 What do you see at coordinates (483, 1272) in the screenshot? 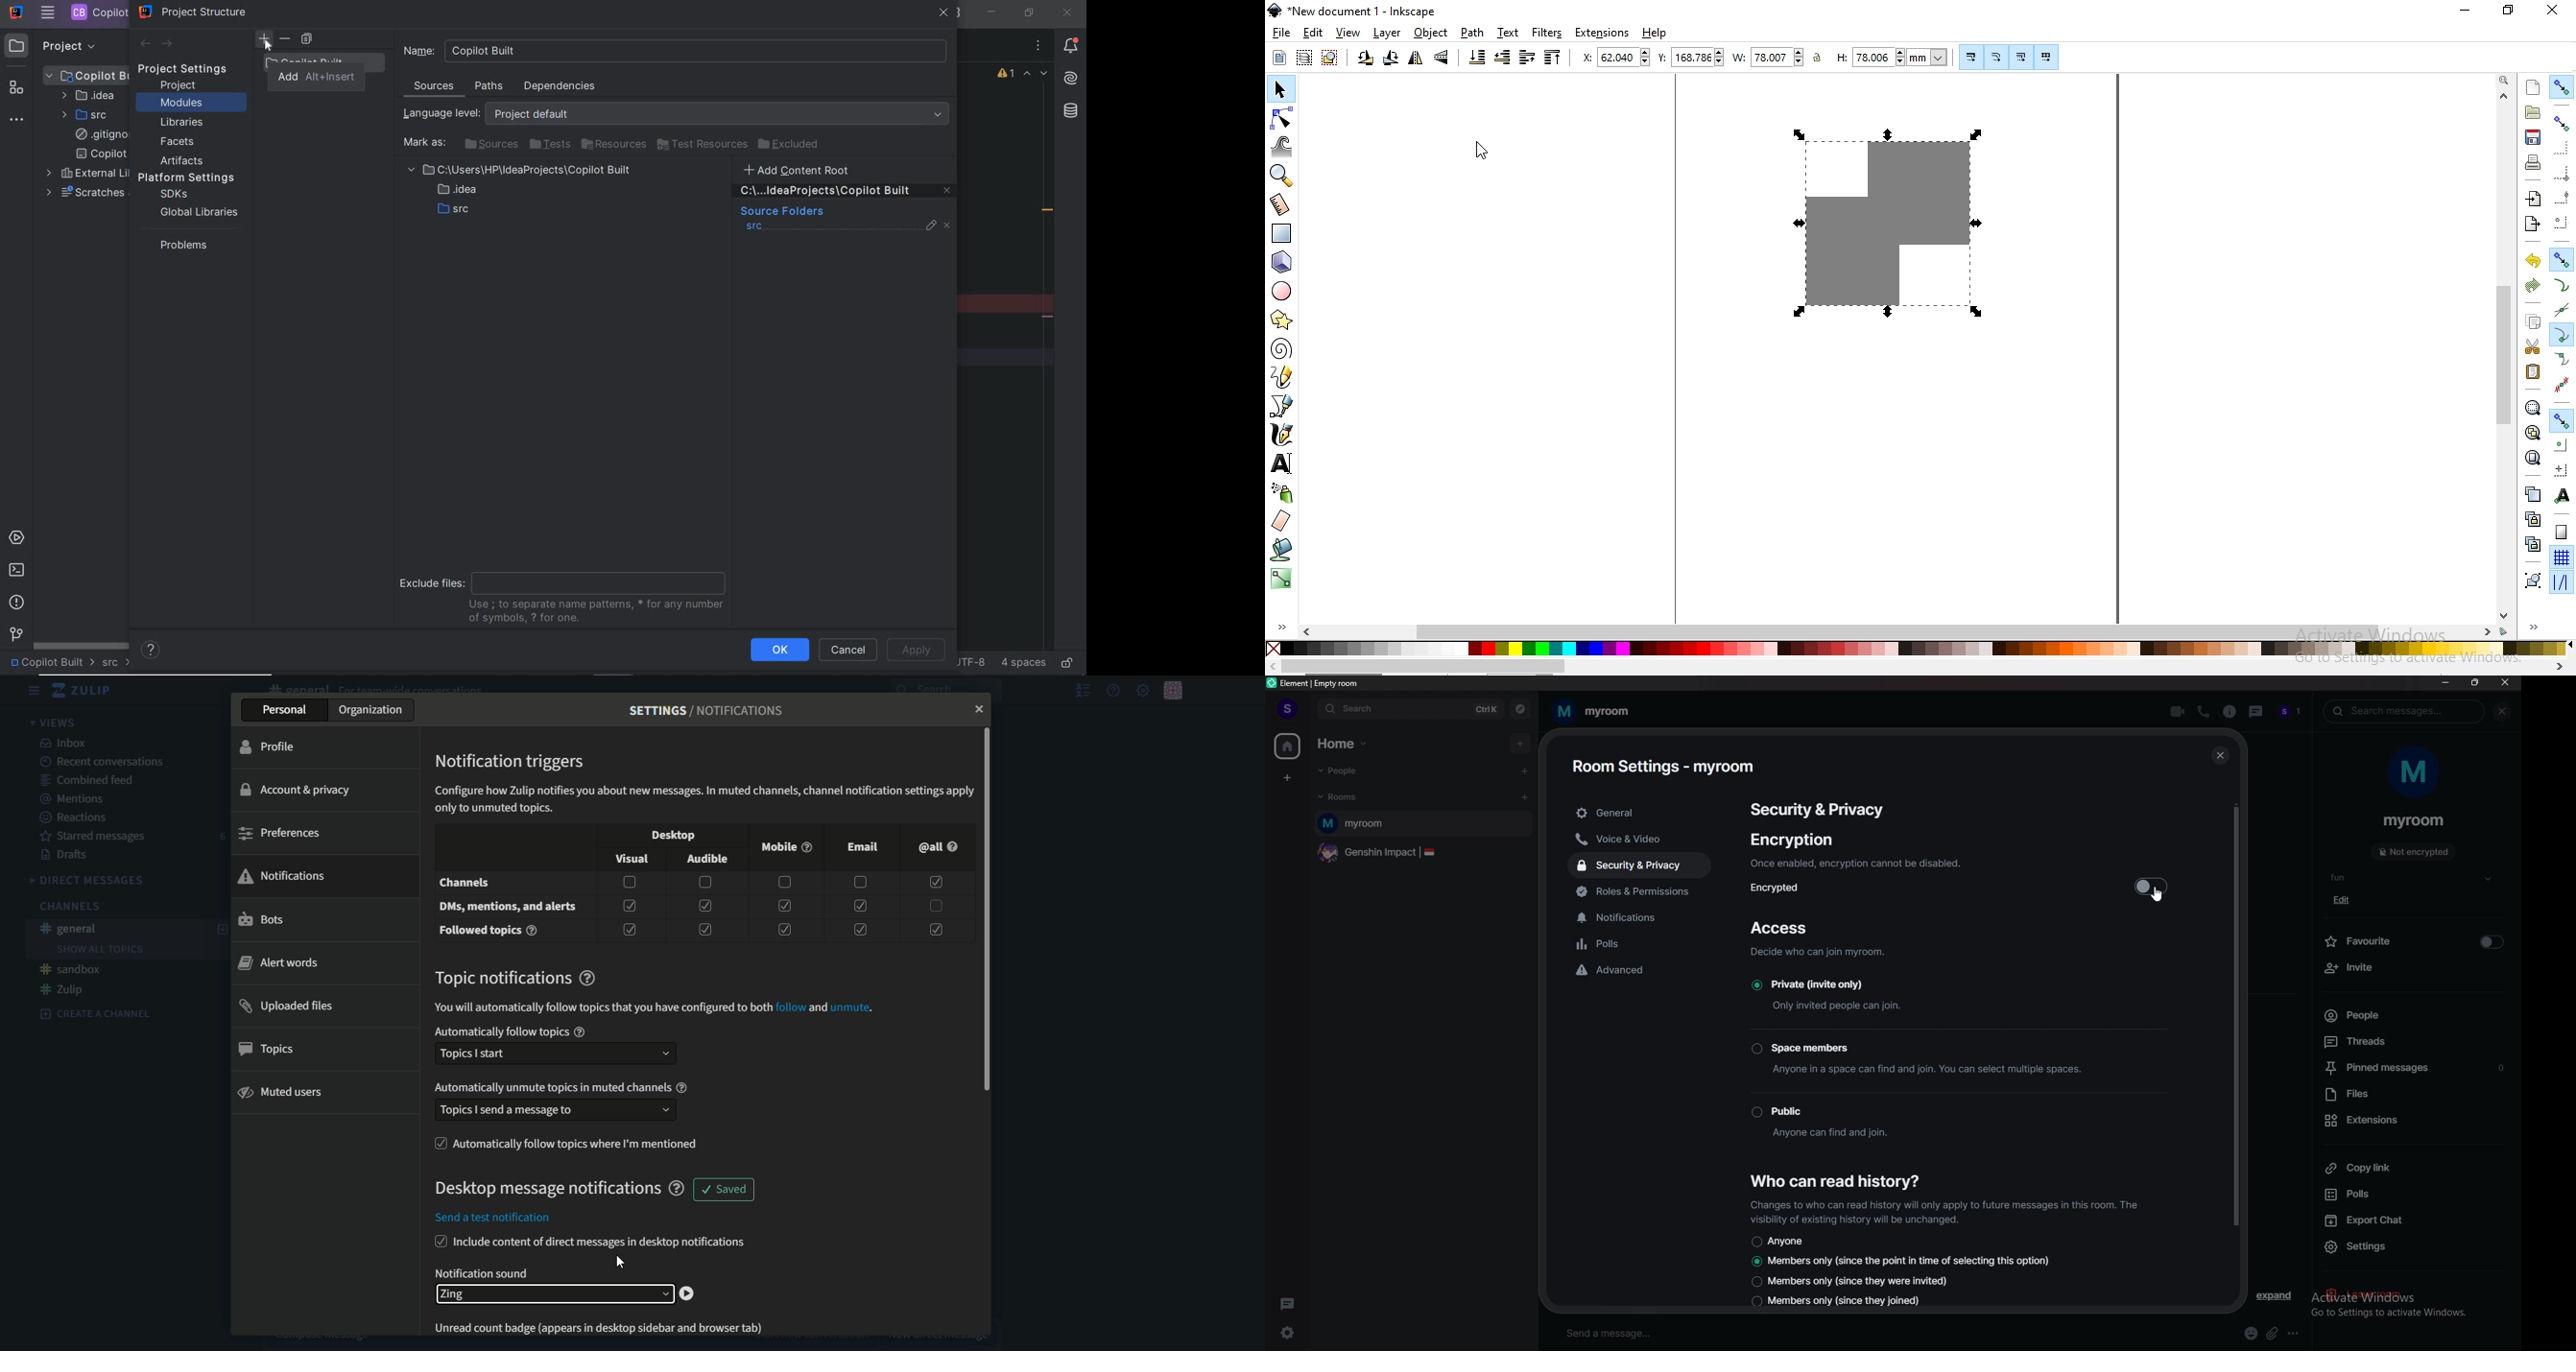
I see `text` at bounding box center [483, 1272].